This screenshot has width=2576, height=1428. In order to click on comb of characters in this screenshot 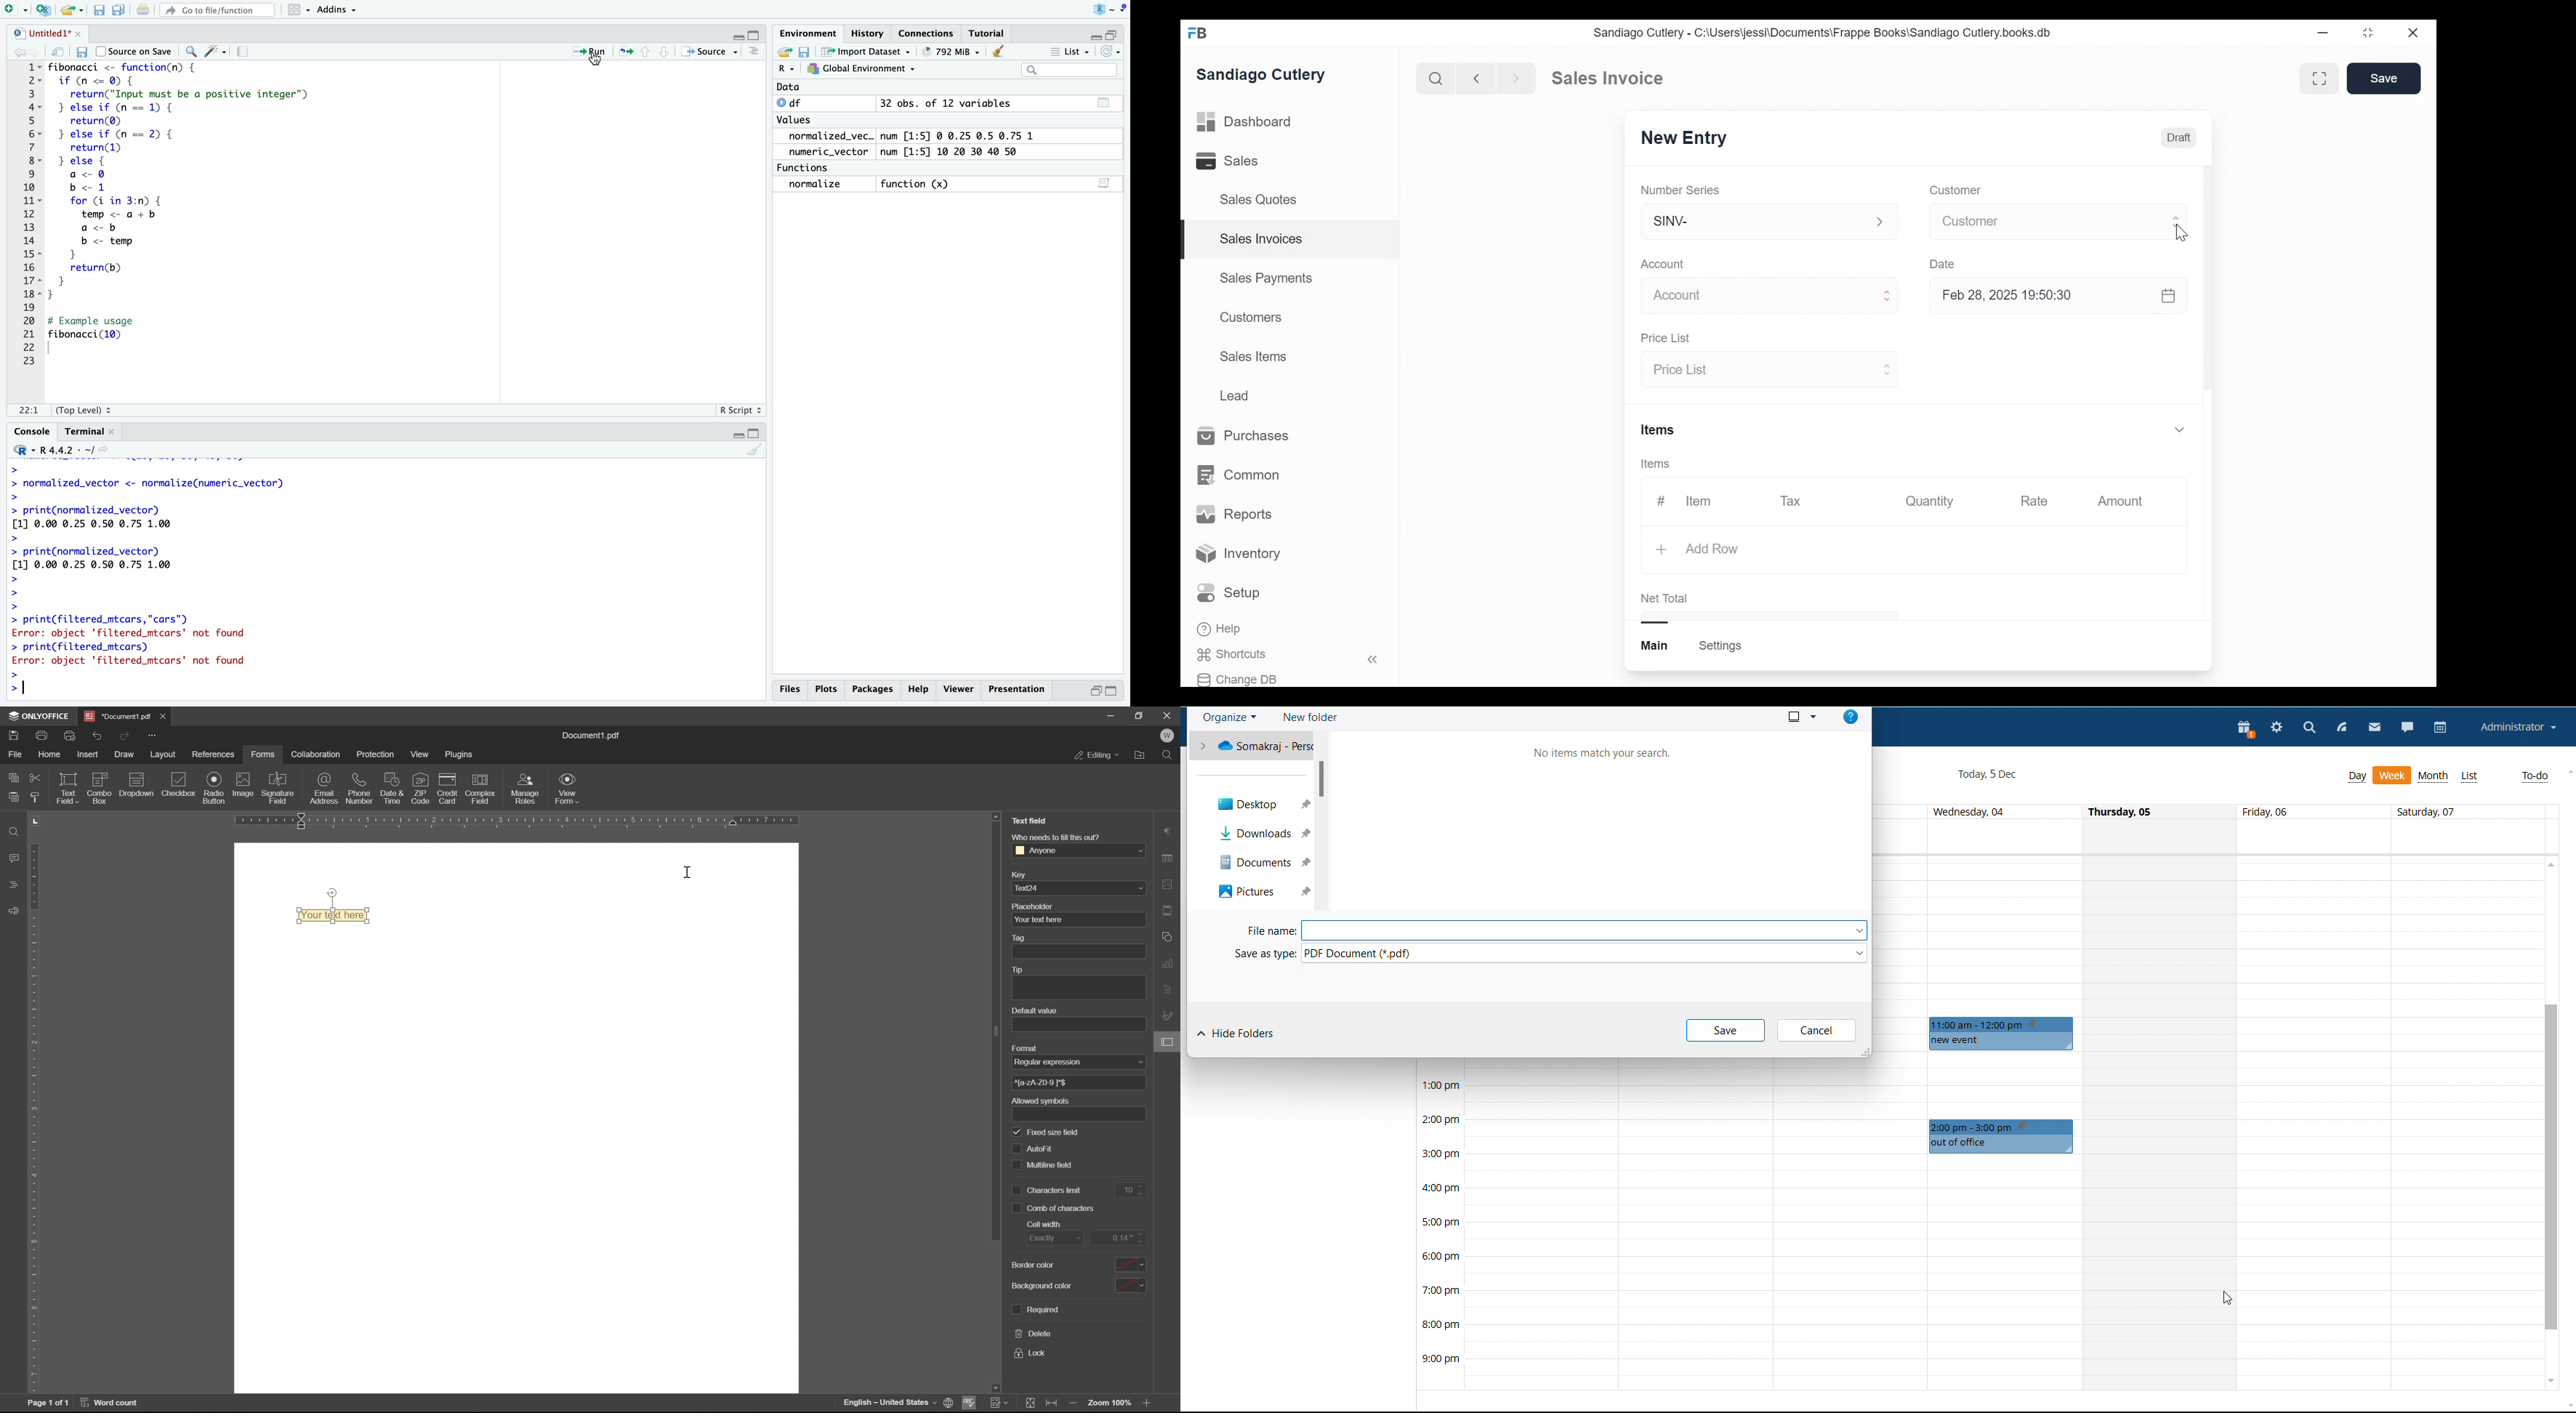, I will do `click(1054, 1209)`.